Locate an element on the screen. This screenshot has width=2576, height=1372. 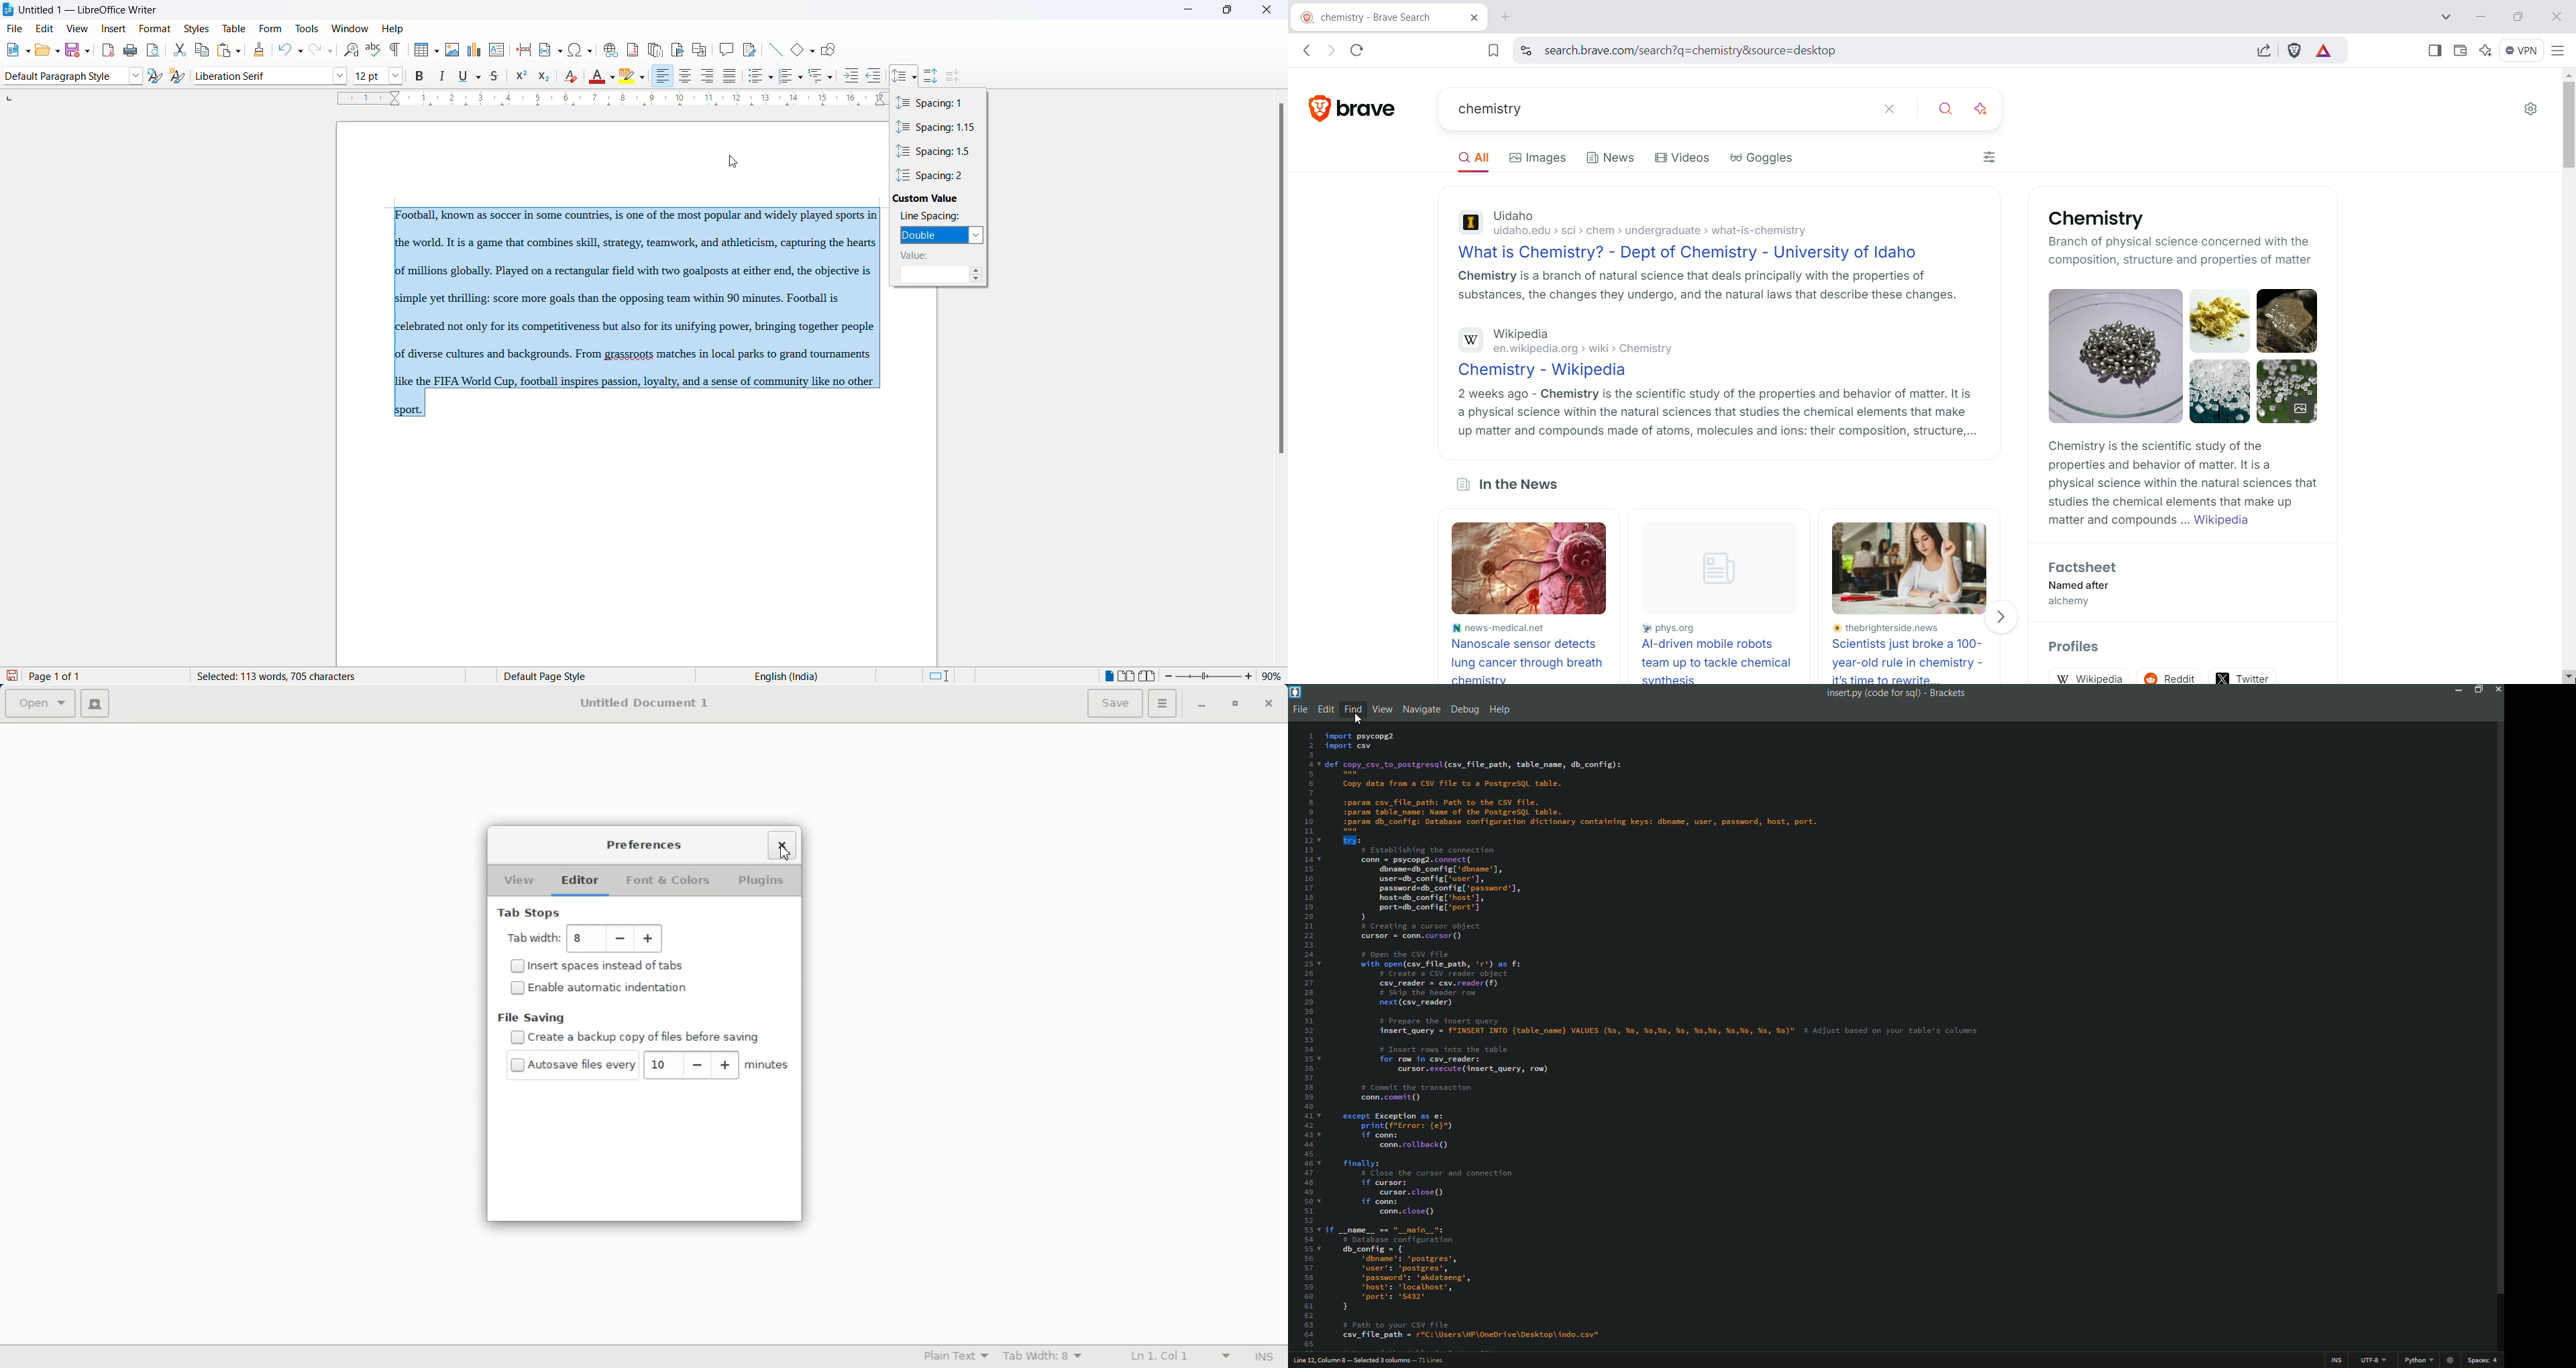
page style is located at coordinates (606, 676).